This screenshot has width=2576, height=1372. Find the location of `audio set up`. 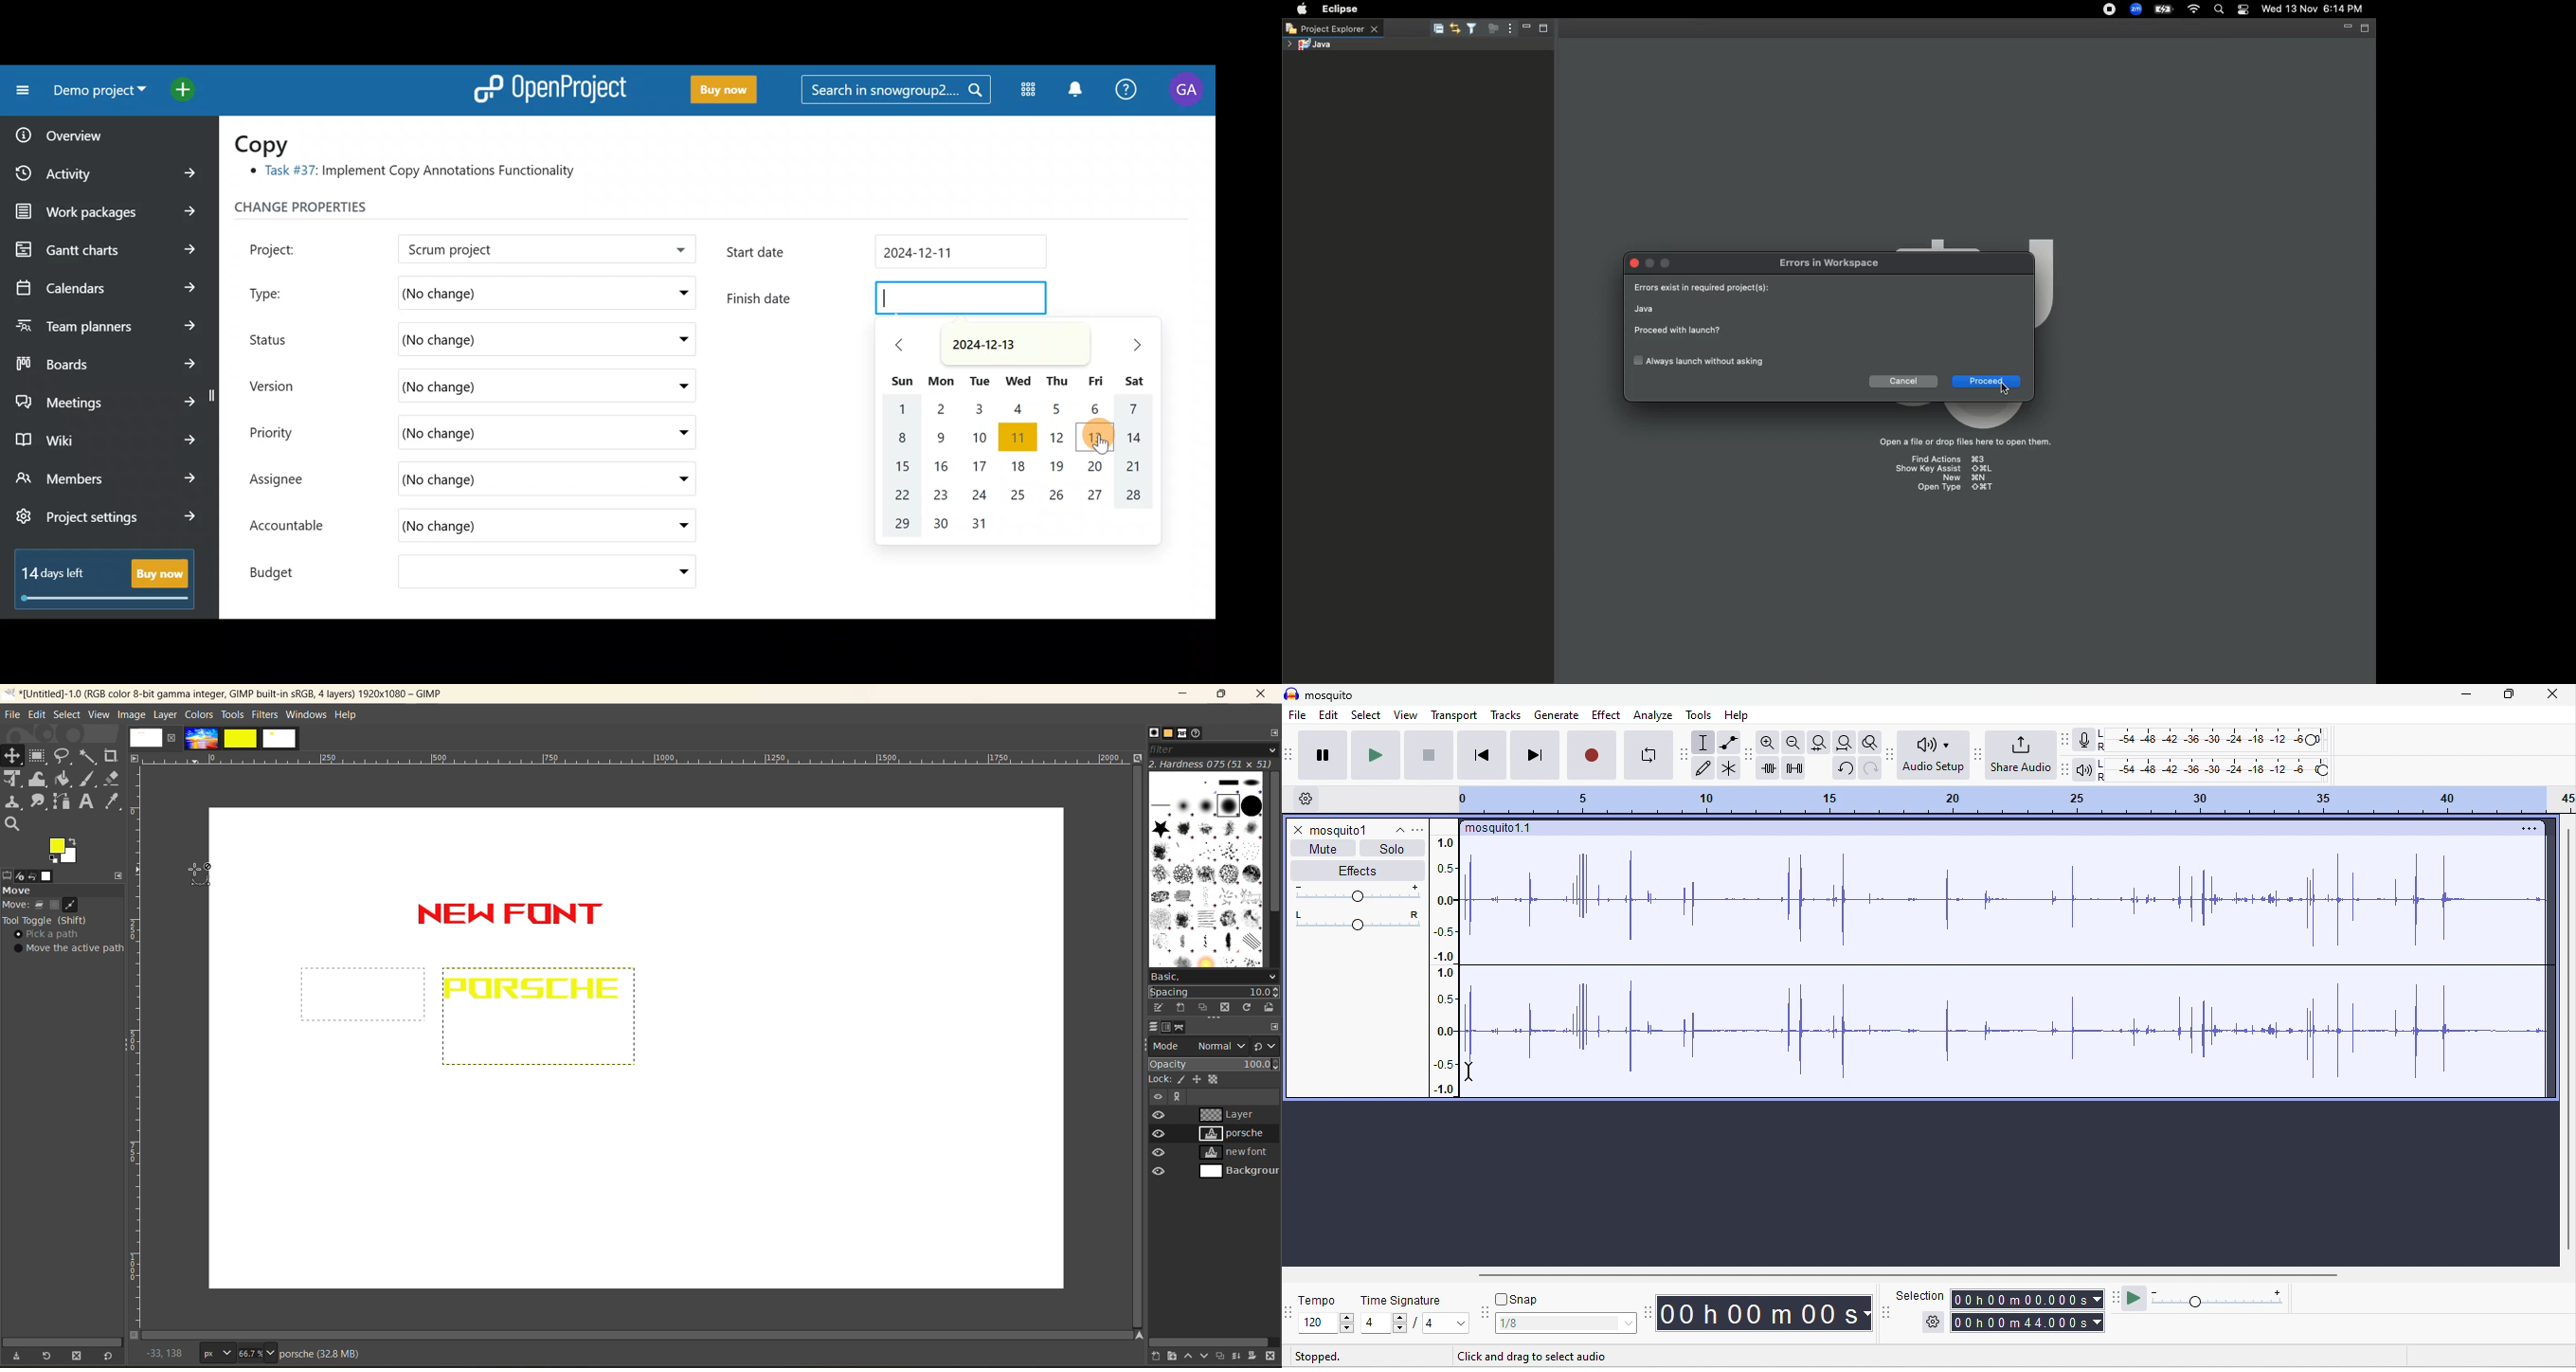

audio set up is located at coordinates (1931, 754).